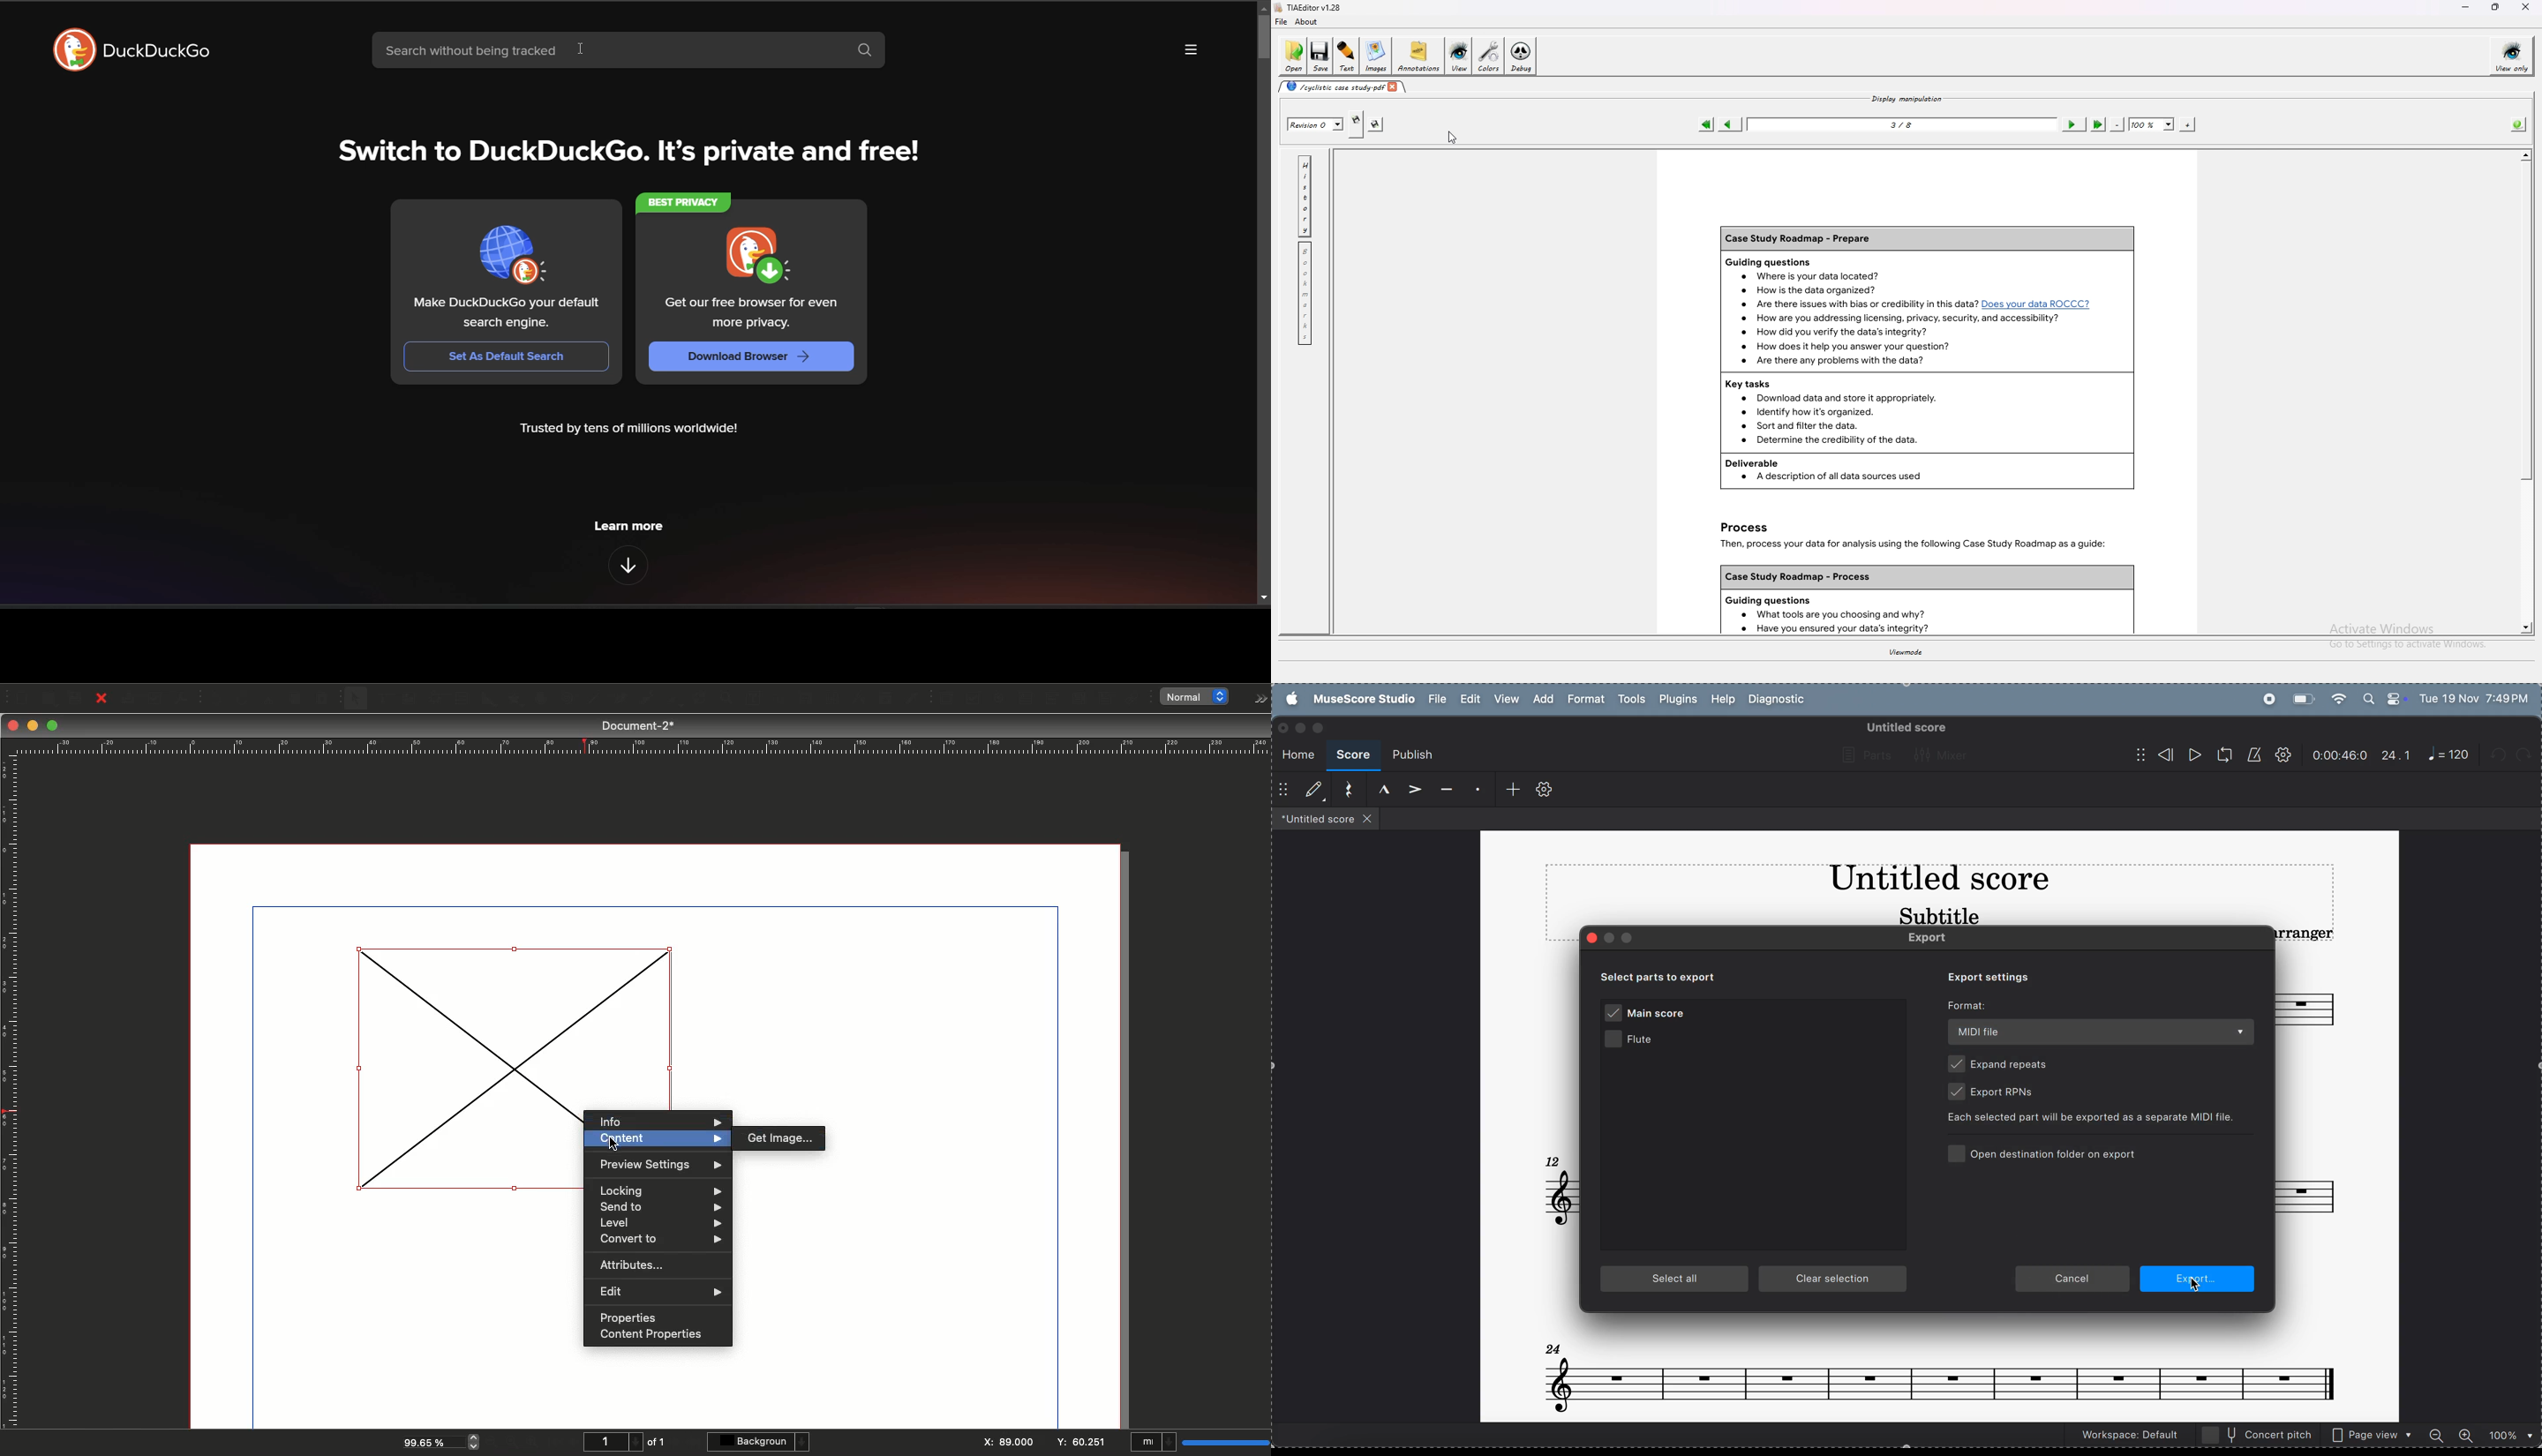 This screenshot has width=2548, height=1456. What do you see at coordinates (411, 701) in the screenshot?
I see `Image frame` at bounding box center [411, 701].